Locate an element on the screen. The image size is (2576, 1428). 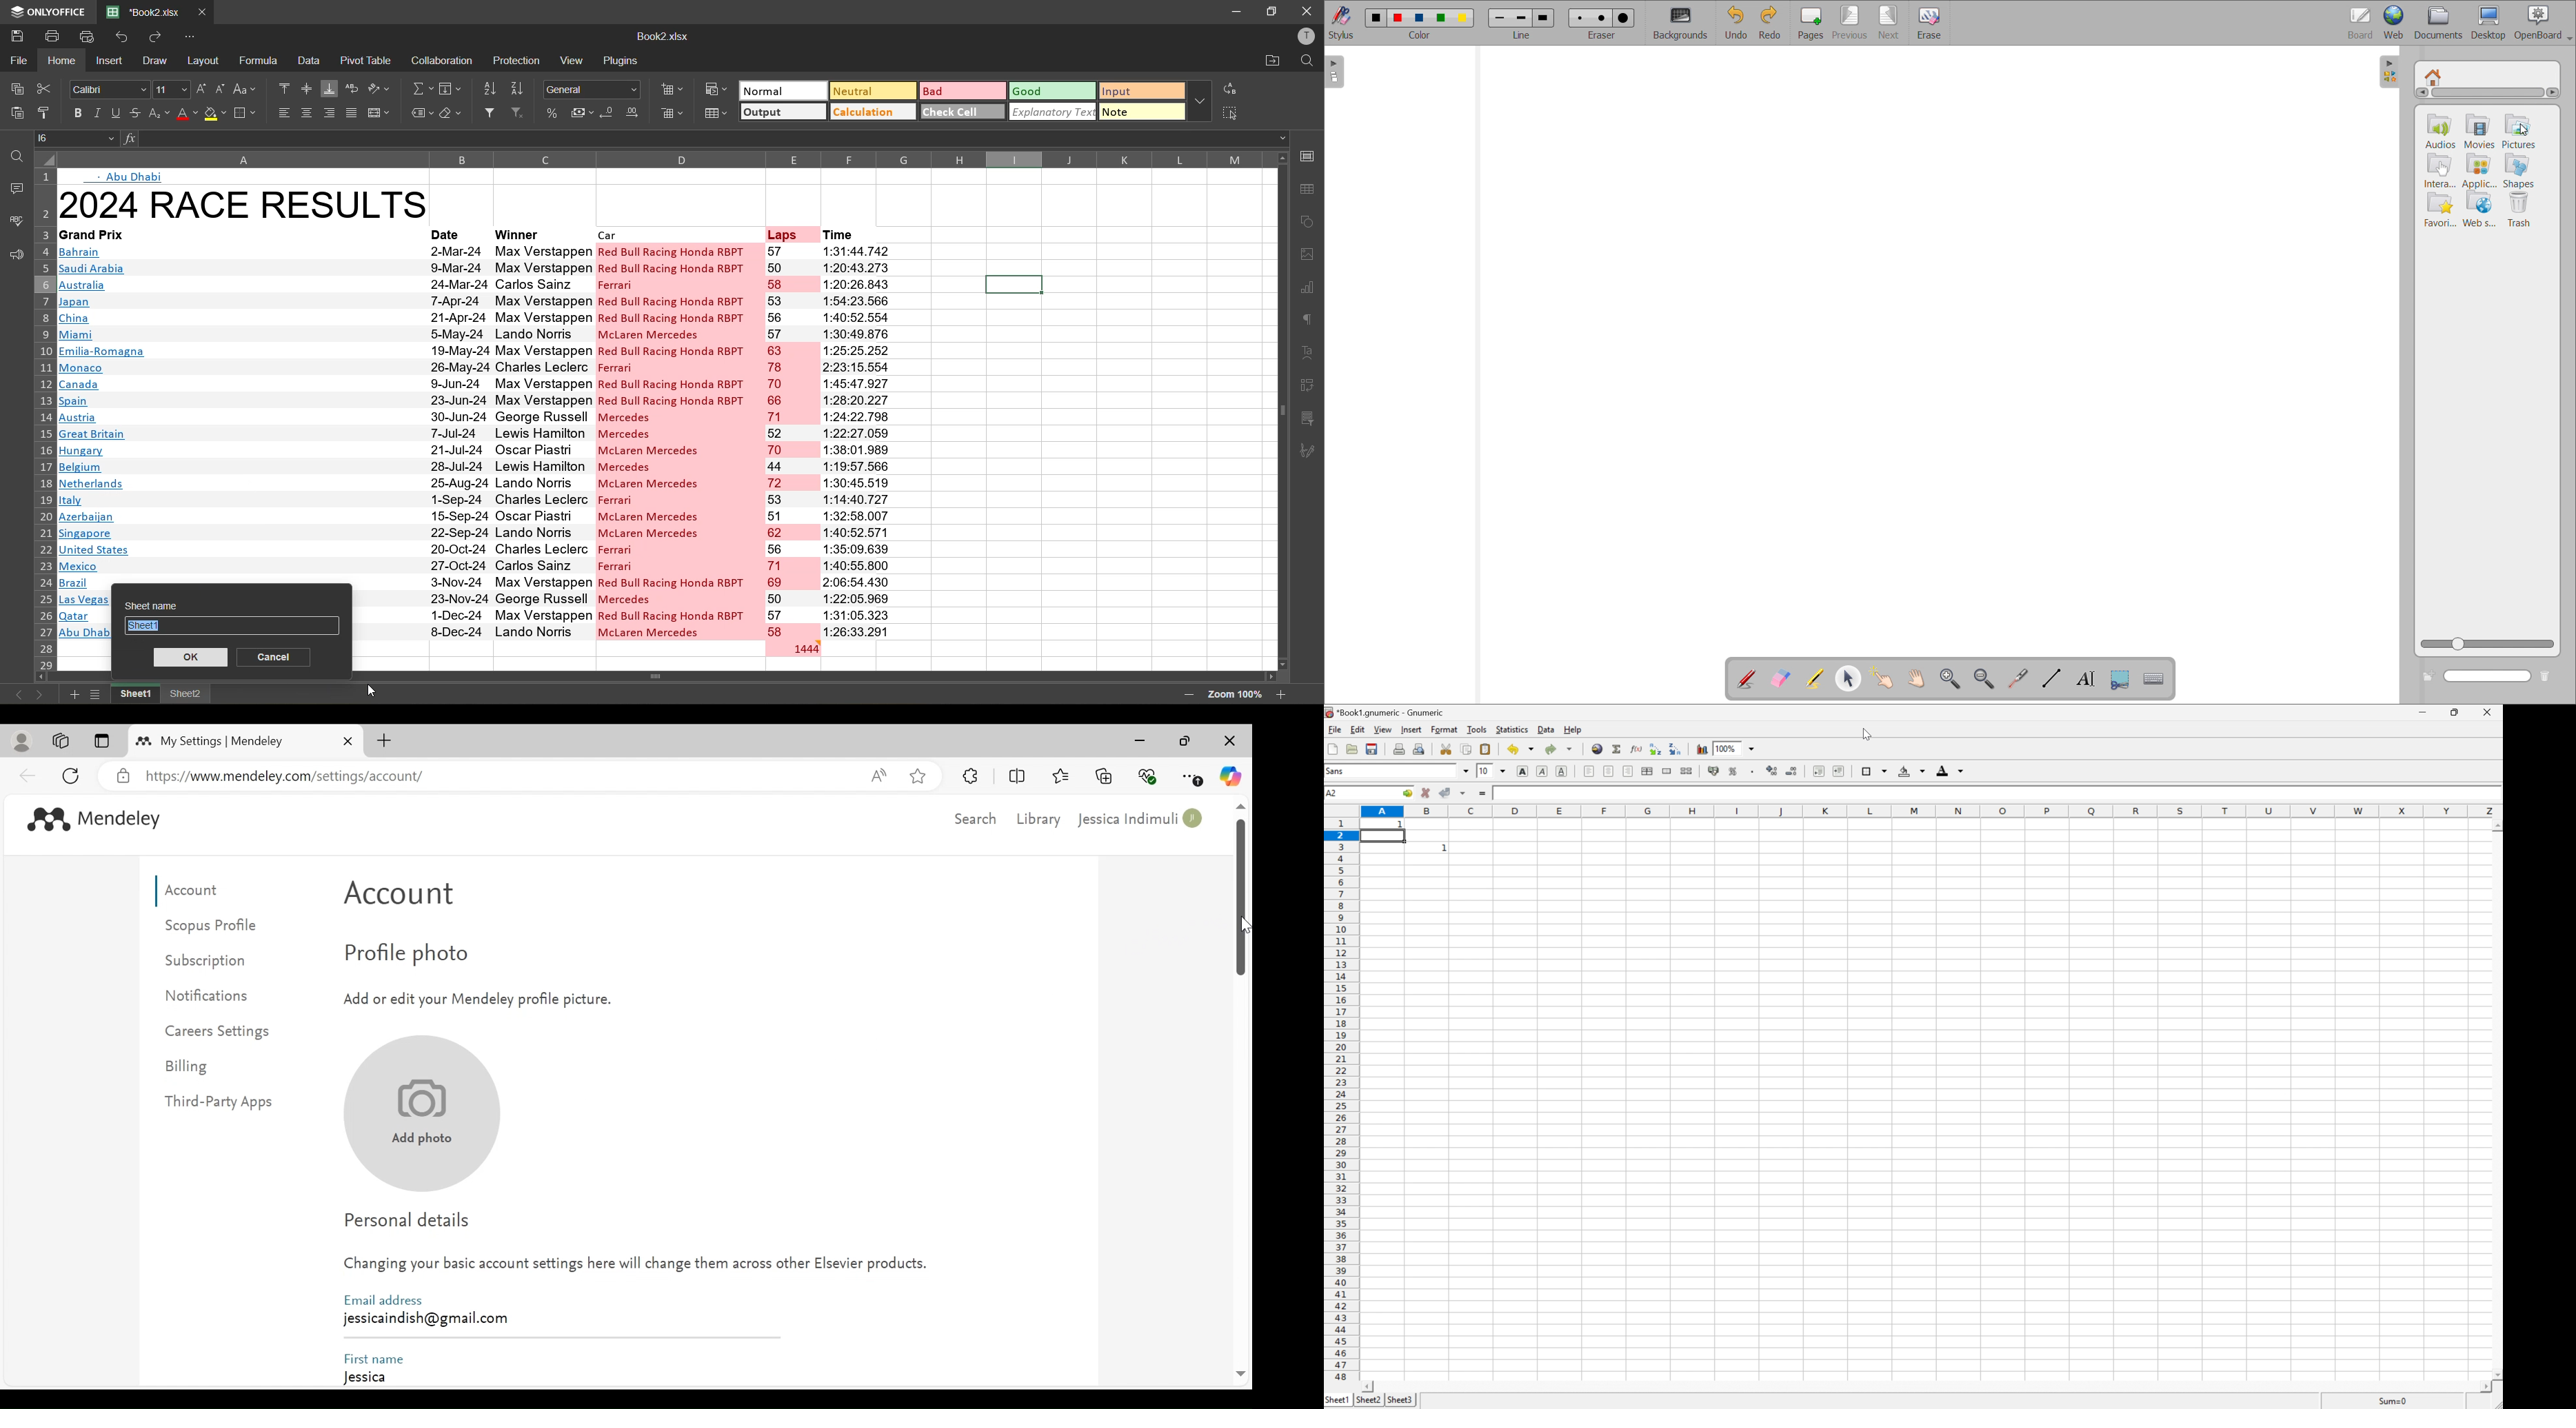
edit is located at coordinates (1358, 730).